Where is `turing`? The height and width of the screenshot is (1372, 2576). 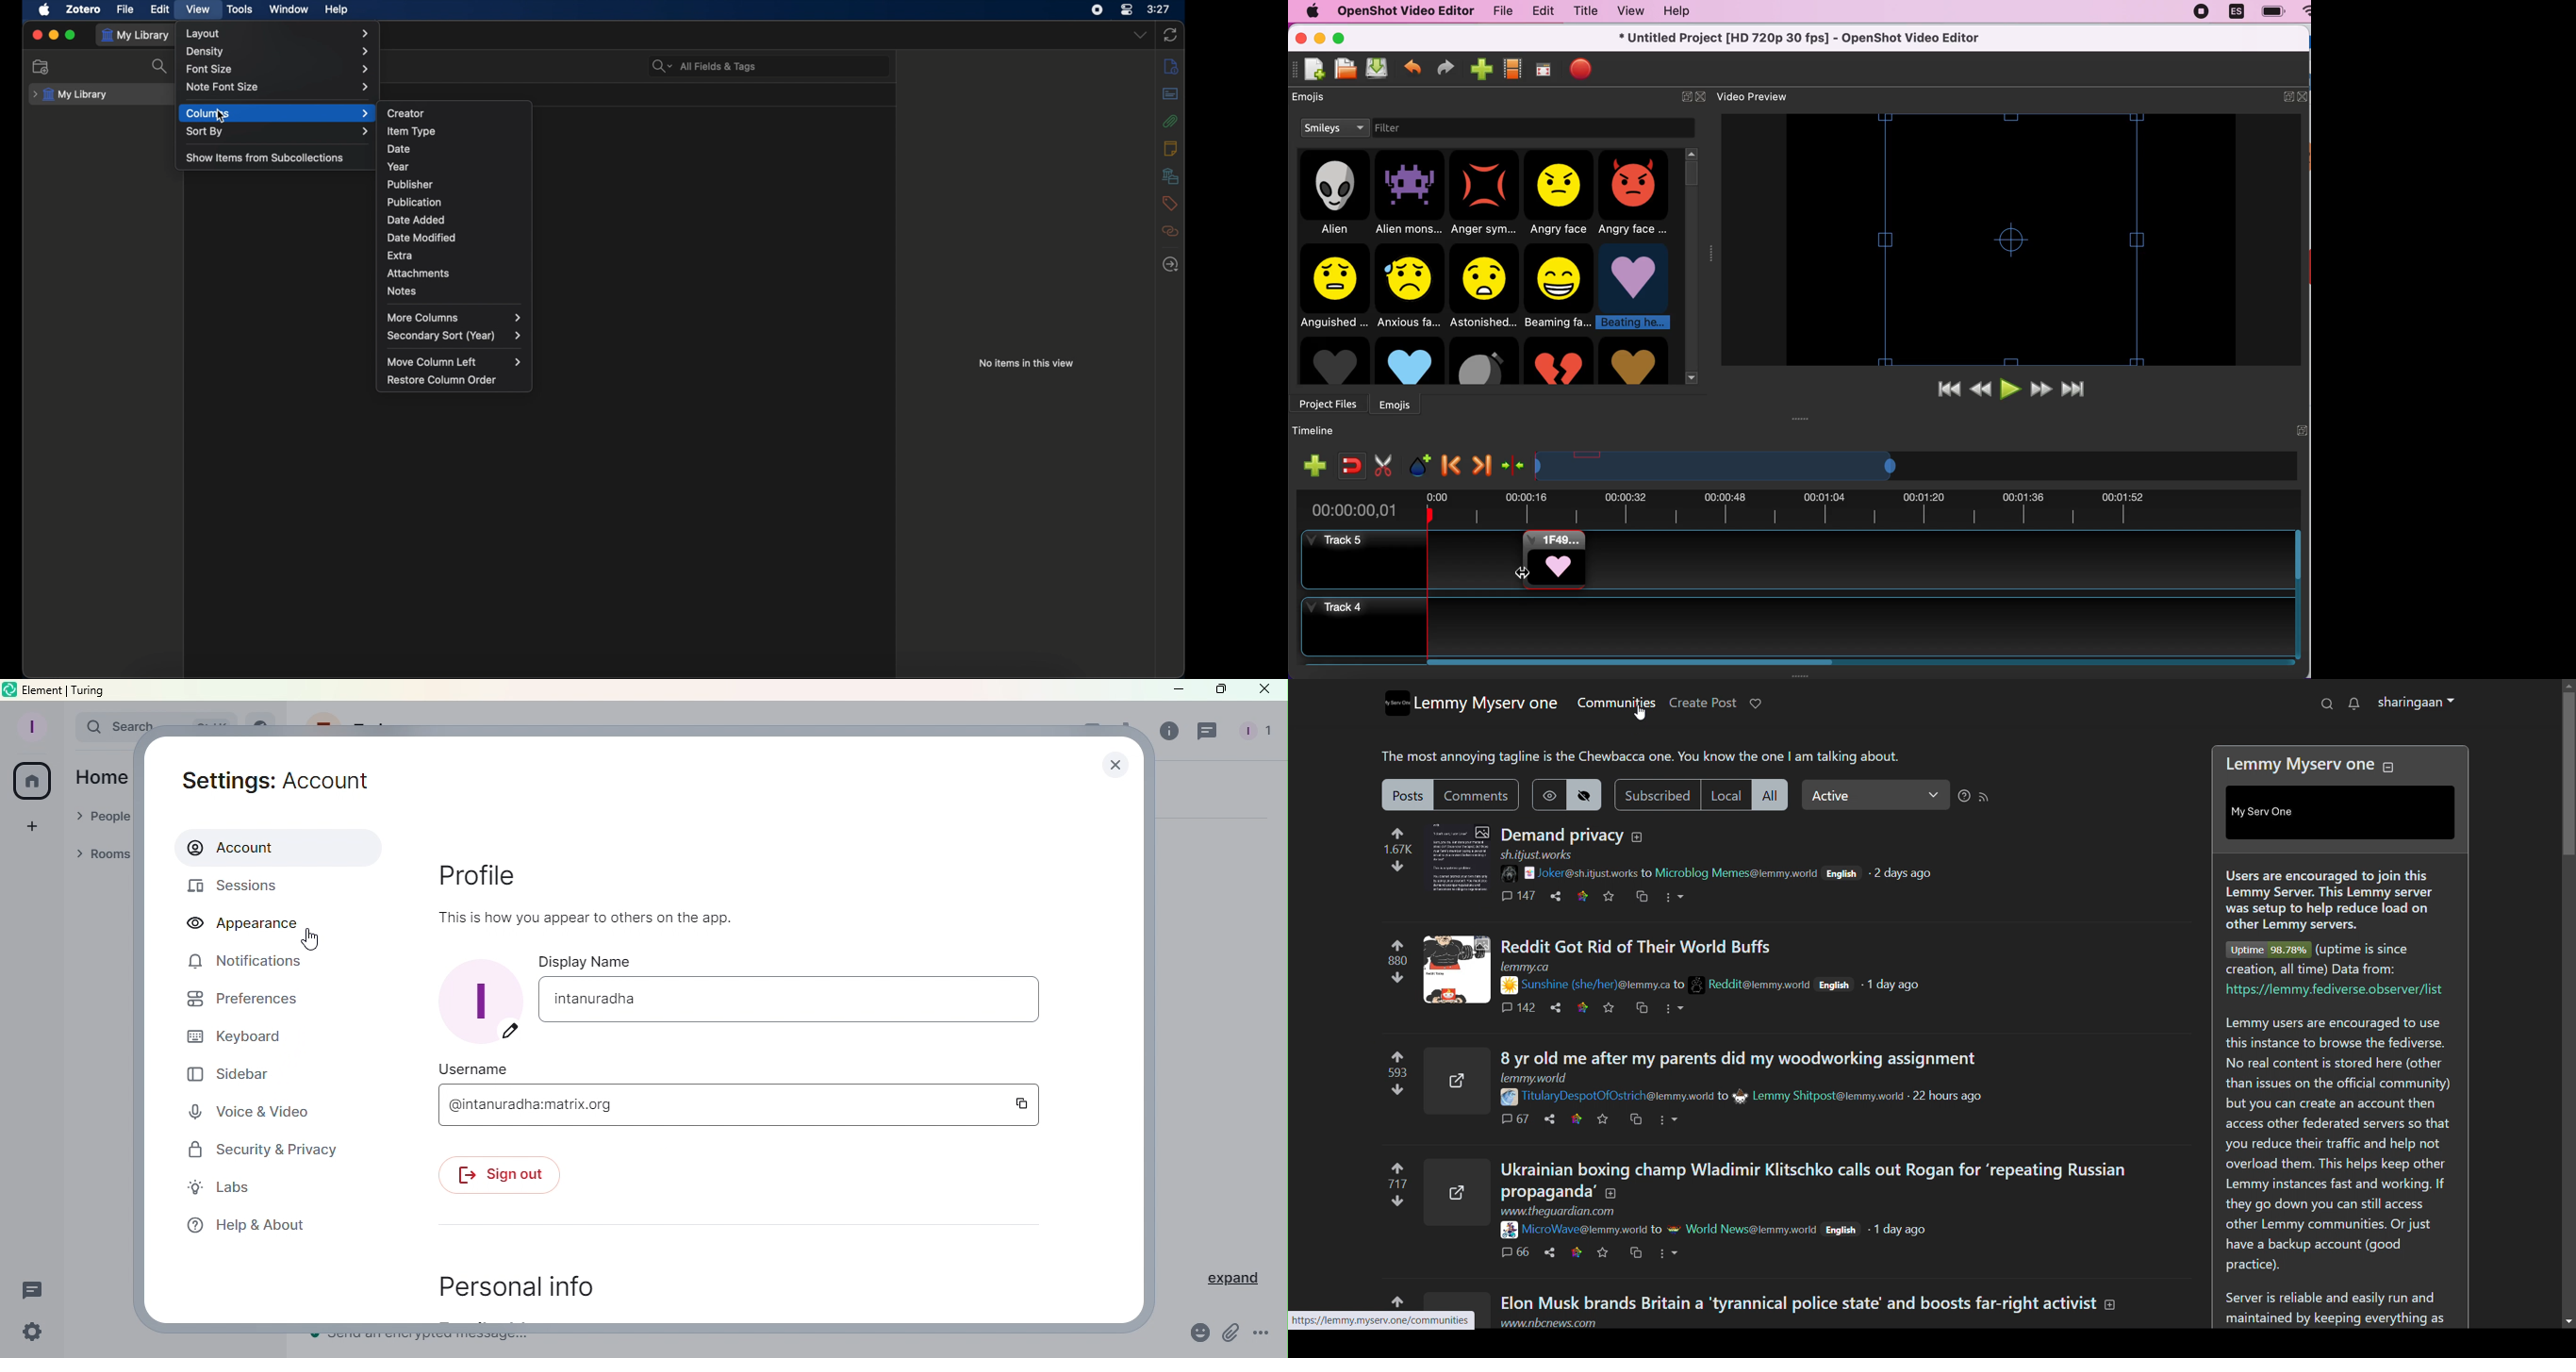
turing is located at coordinates (89, 689).